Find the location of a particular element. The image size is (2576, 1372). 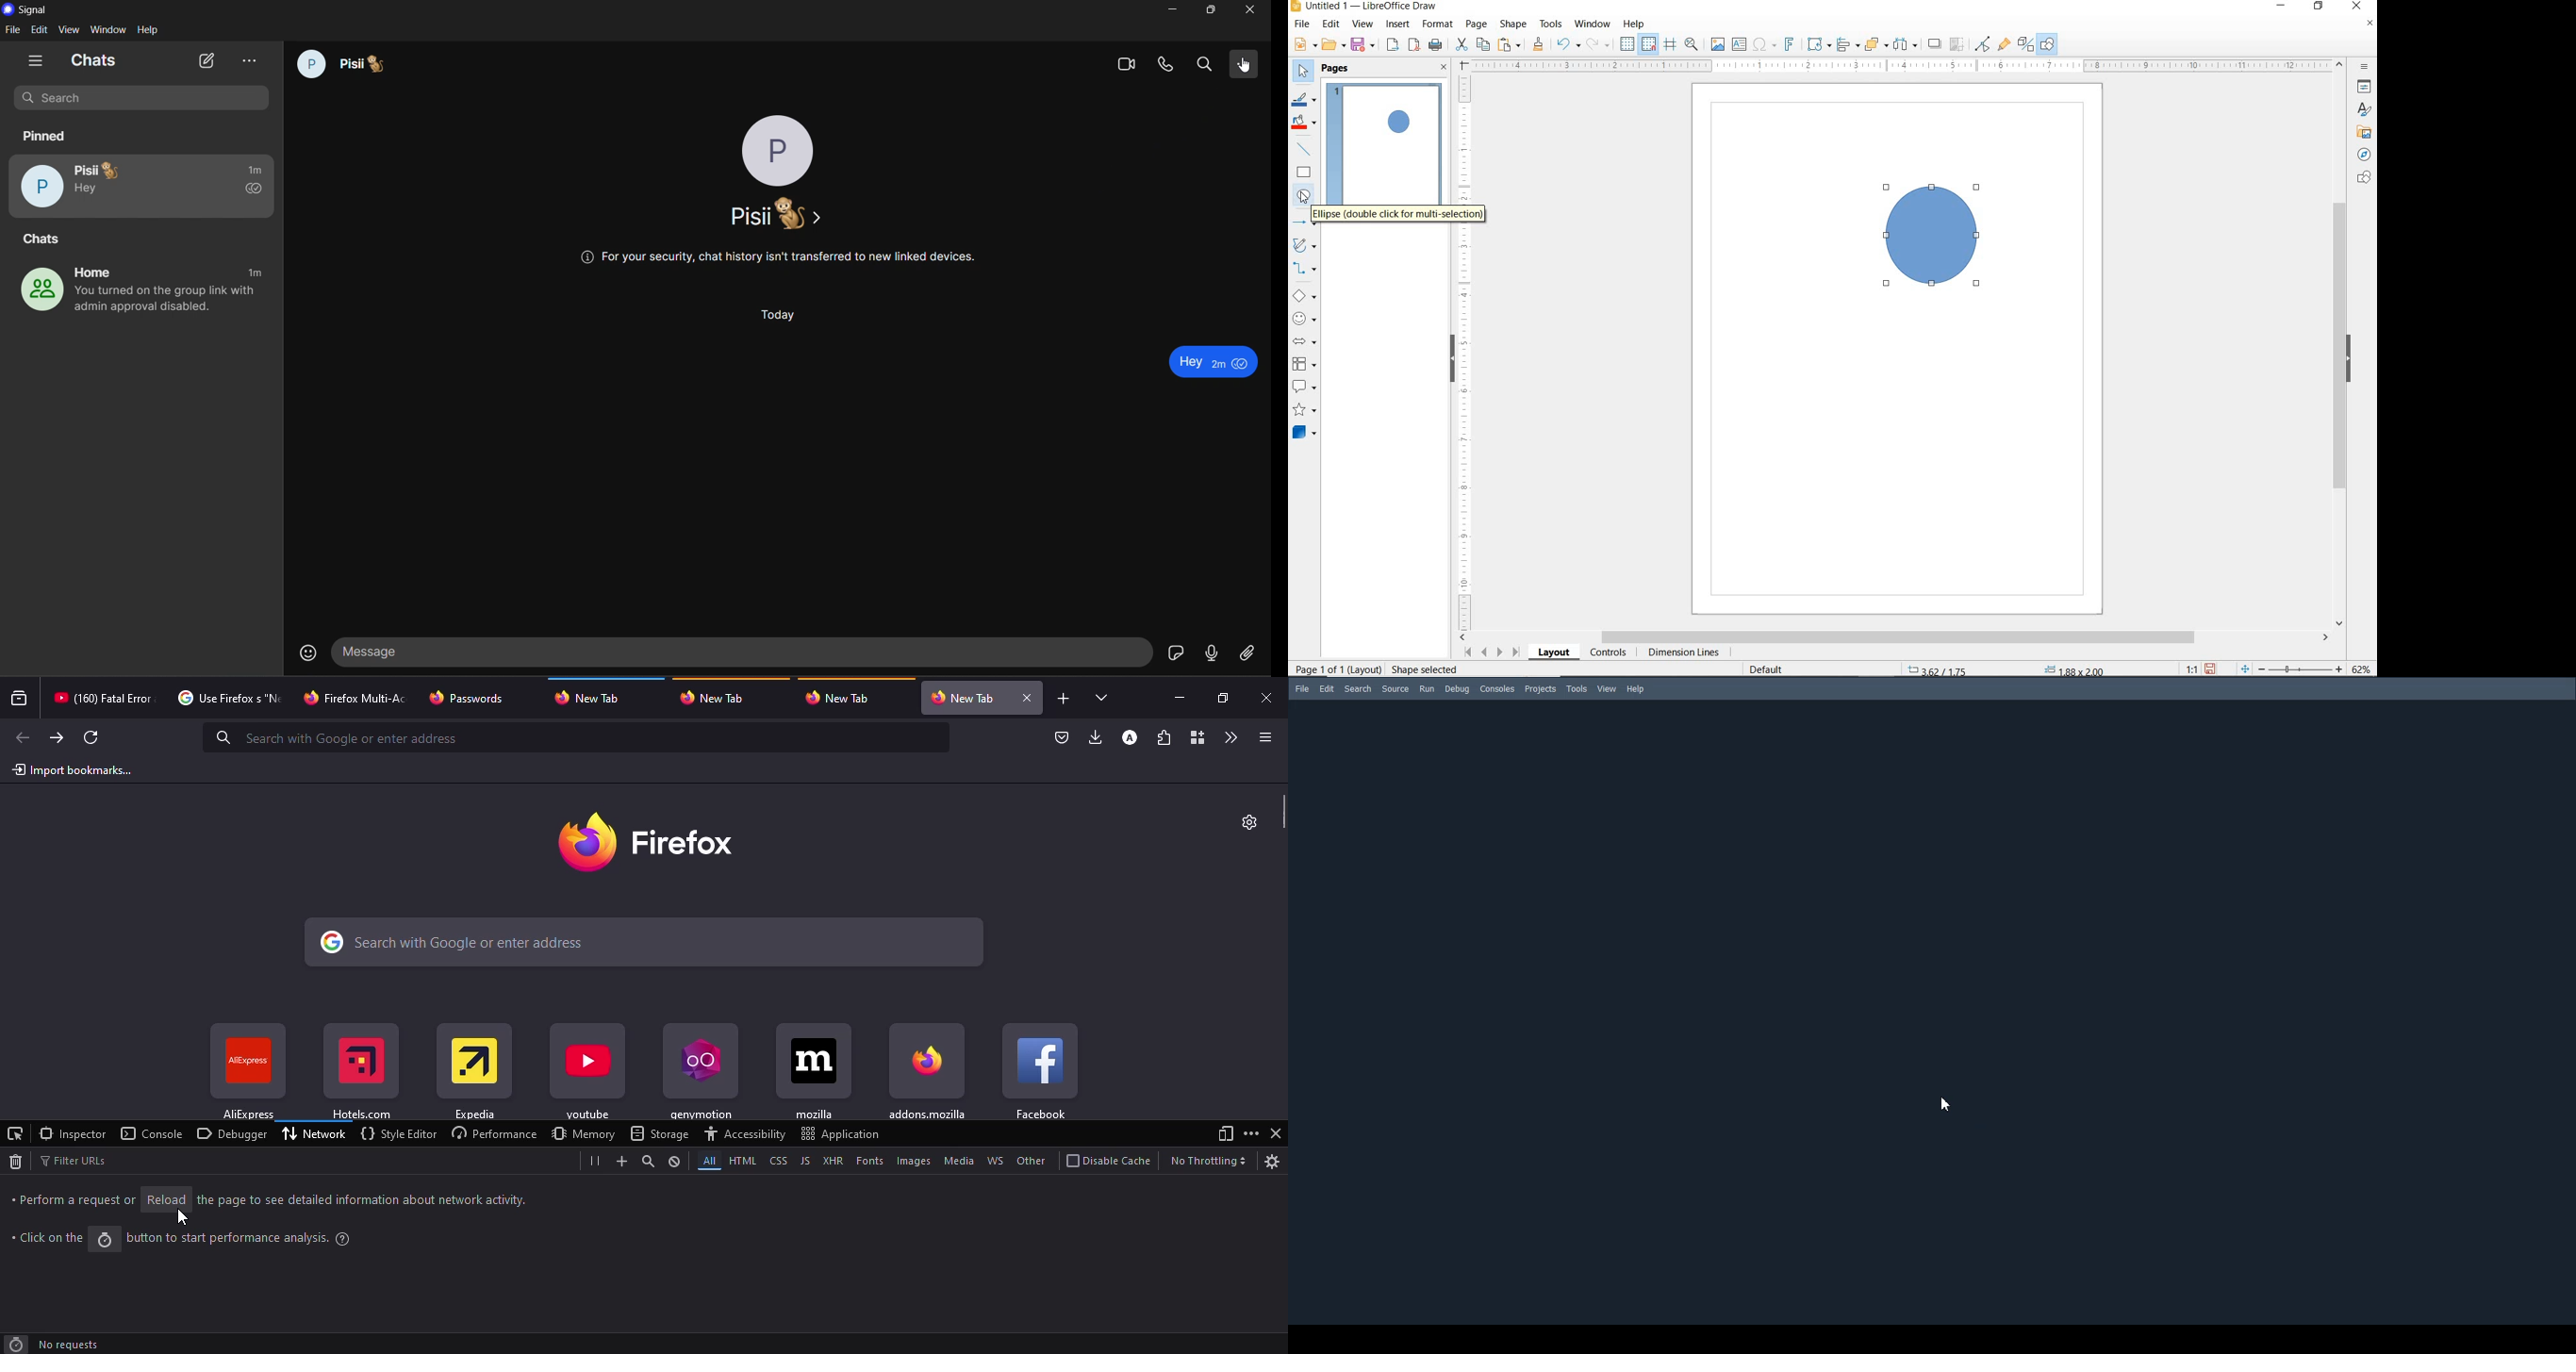

NAVIGATOR is located at coordinates (2361, 155).